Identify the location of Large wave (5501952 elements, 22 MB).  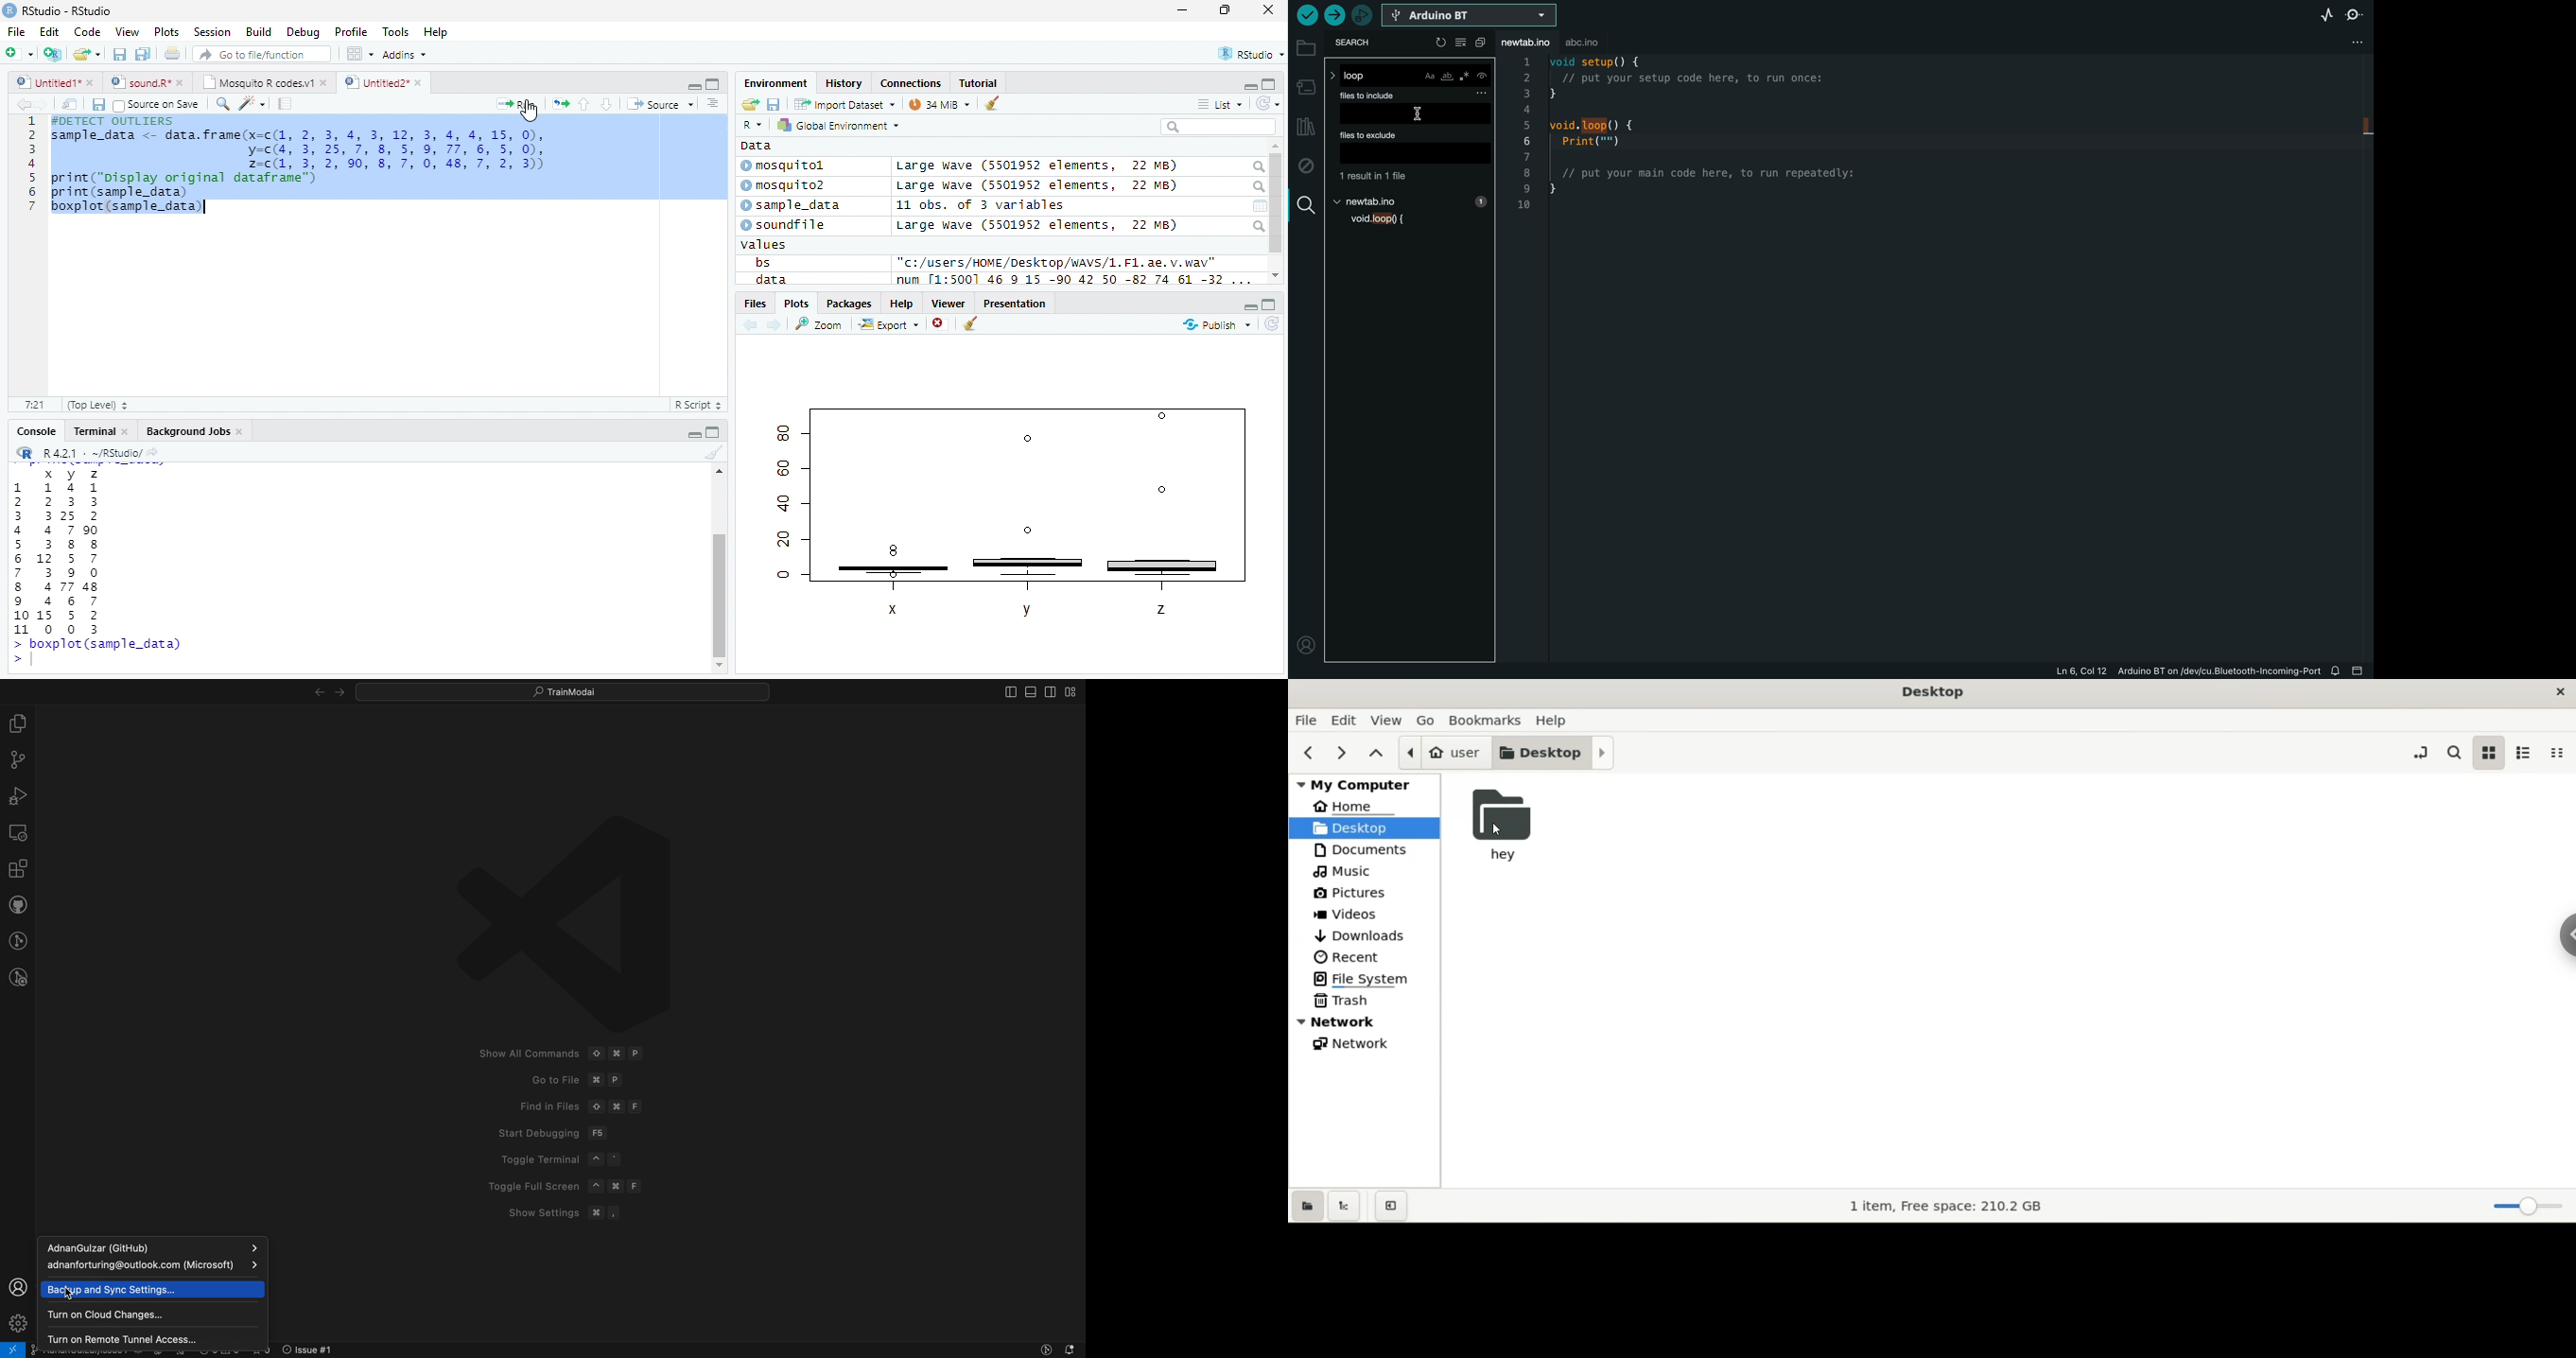
(1040, 186).